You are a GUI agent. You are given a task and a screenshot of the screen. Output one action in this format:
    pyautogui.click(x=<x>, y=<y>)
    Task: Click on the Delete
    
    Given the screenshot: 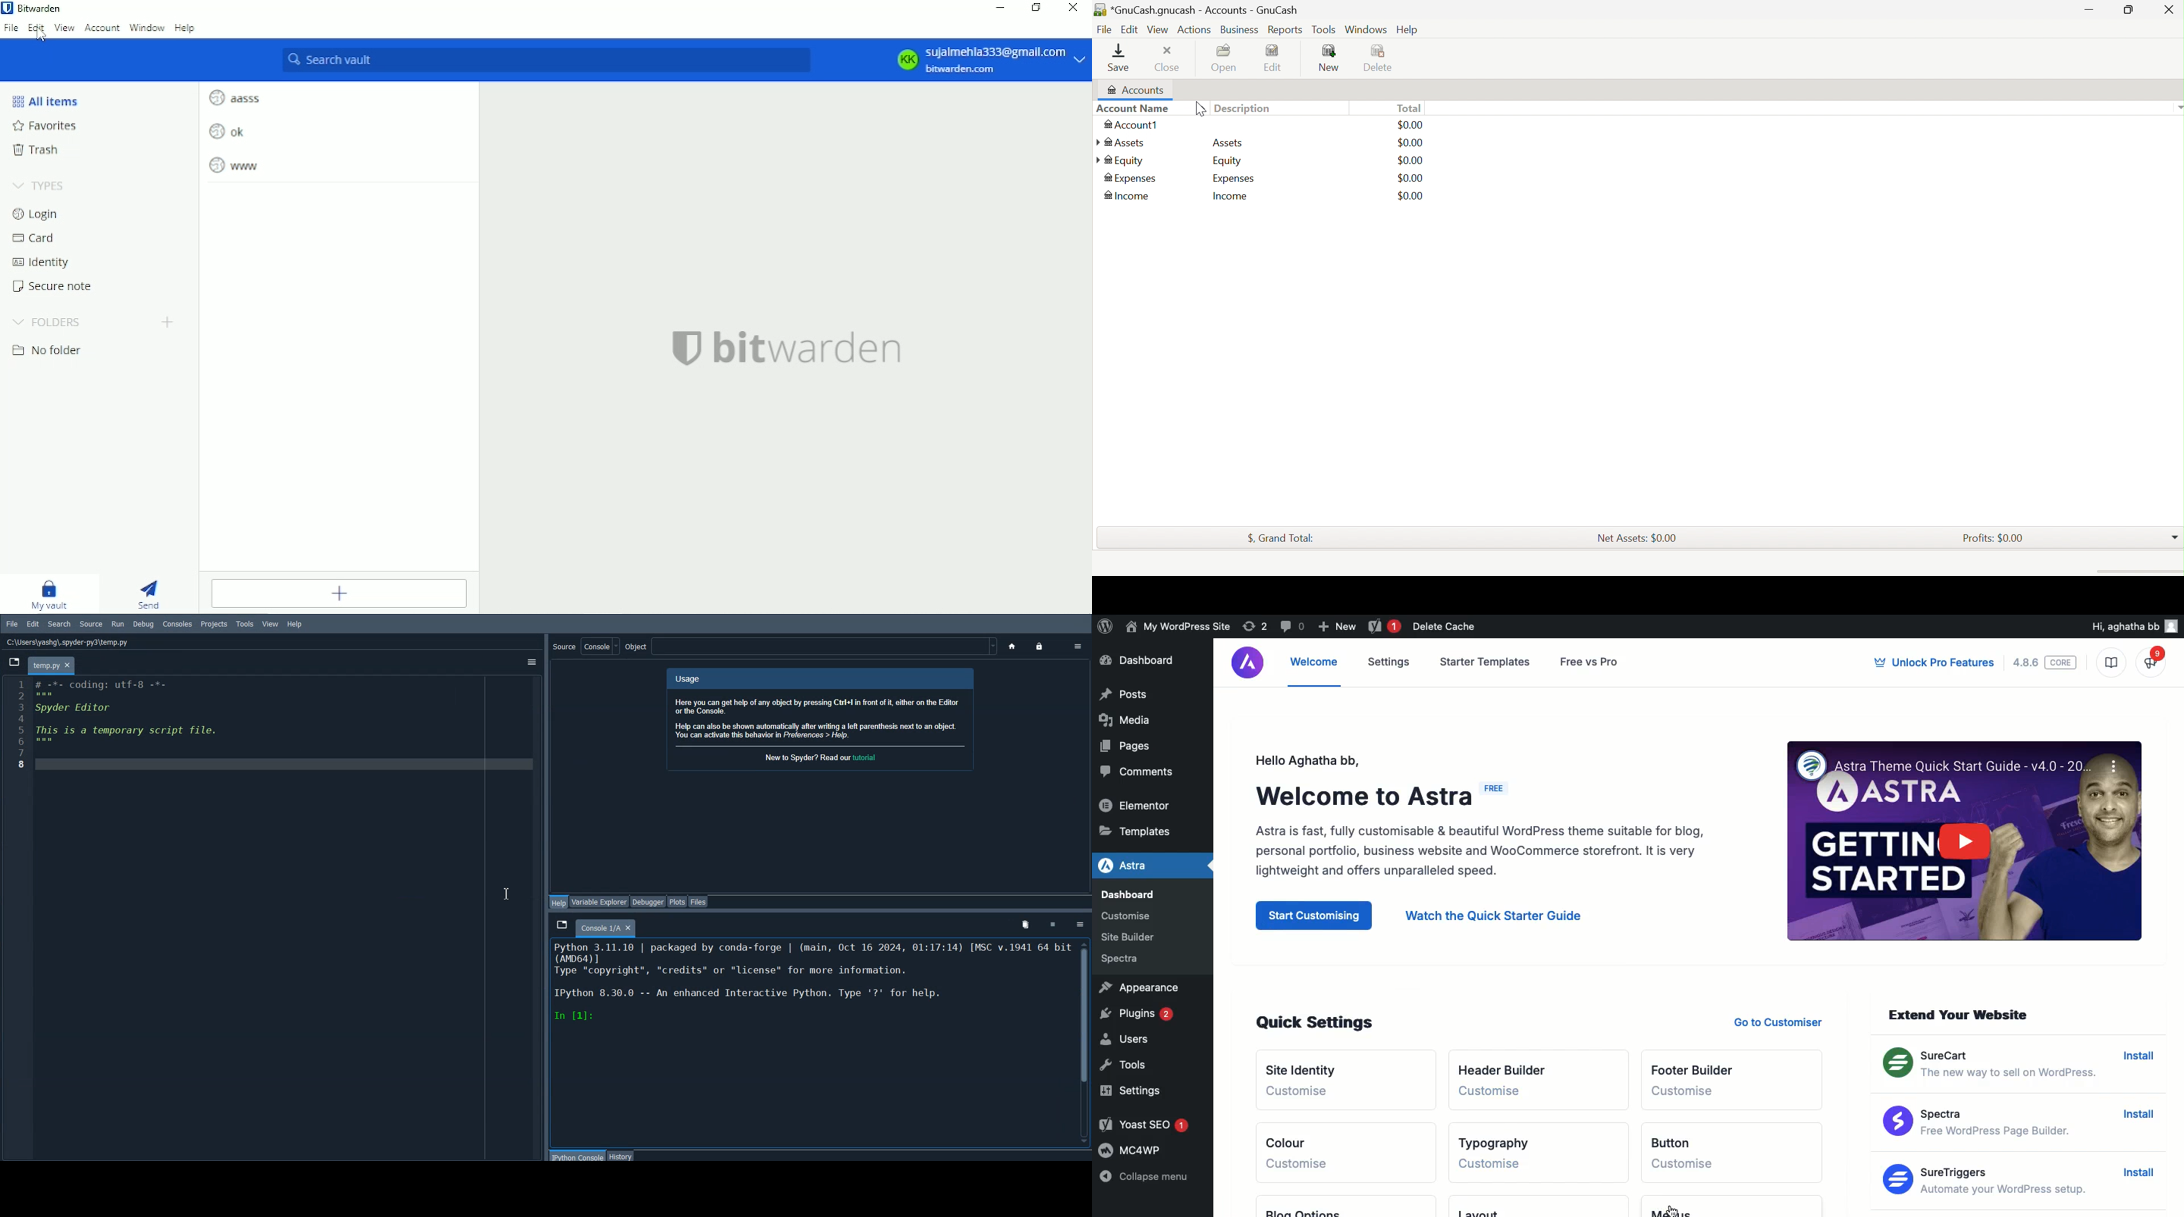 What is the action you would take?
    pyautogui.click(x=1025, y=926)
    